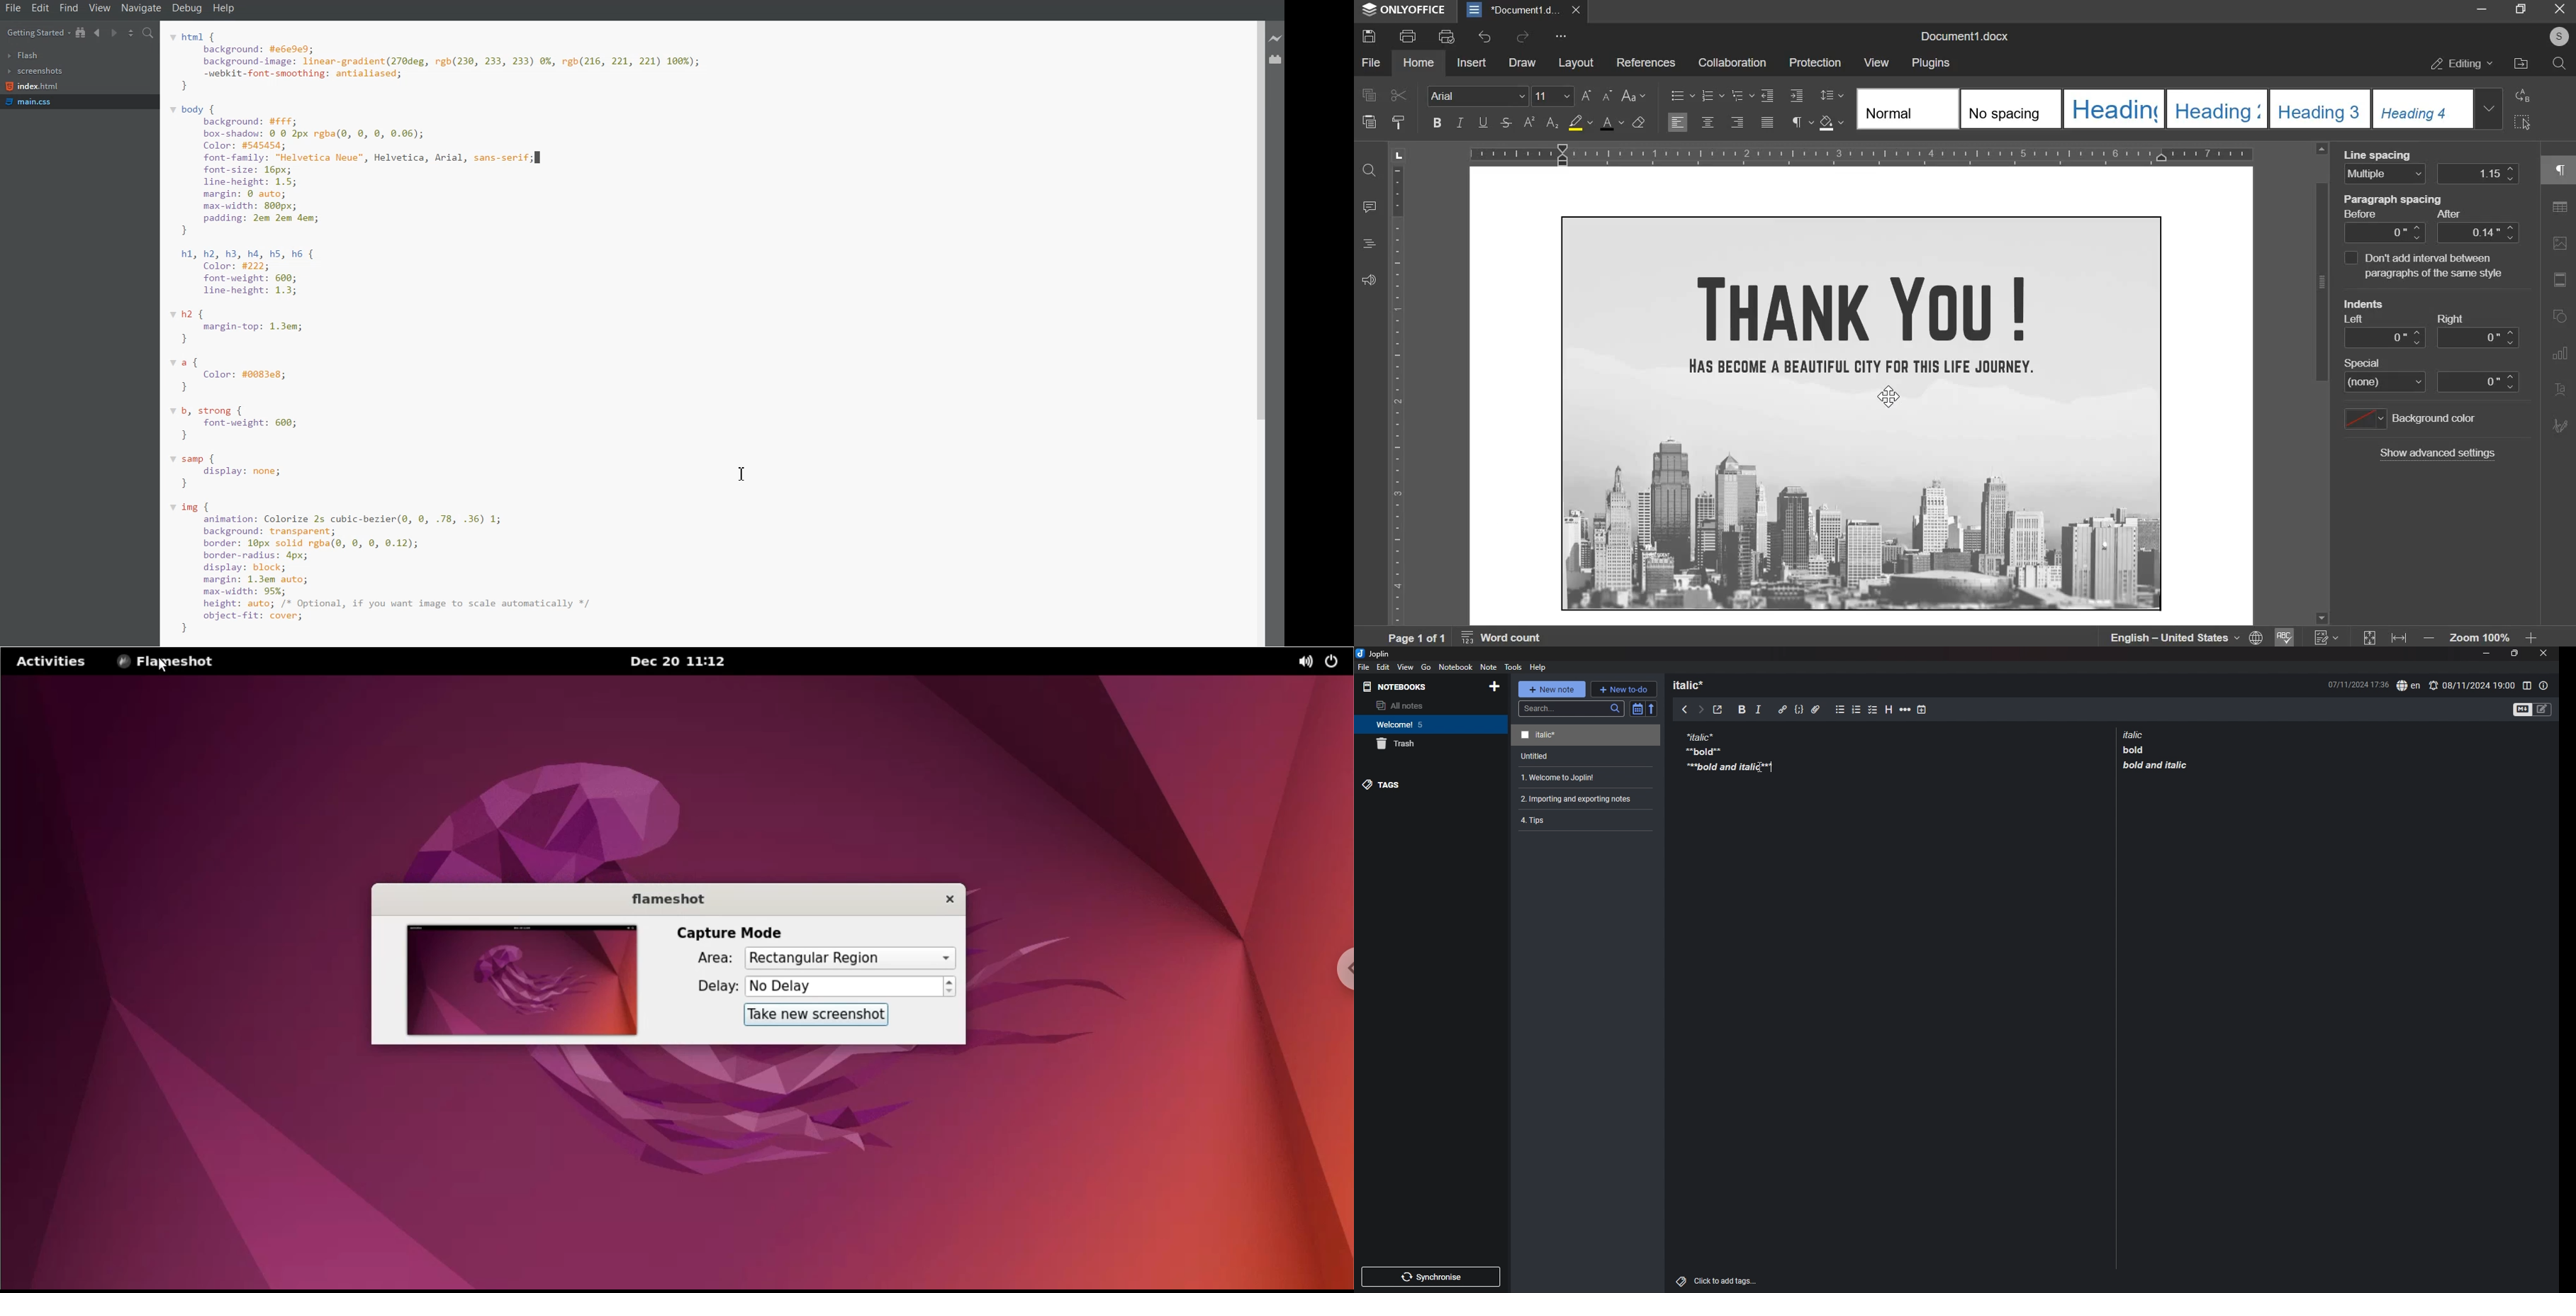 This screenshot has height=1316, width=2576. What do you see at coordinates (41, 8) in the screenshot?
I see `Edit` at bounding box center [41, 8].